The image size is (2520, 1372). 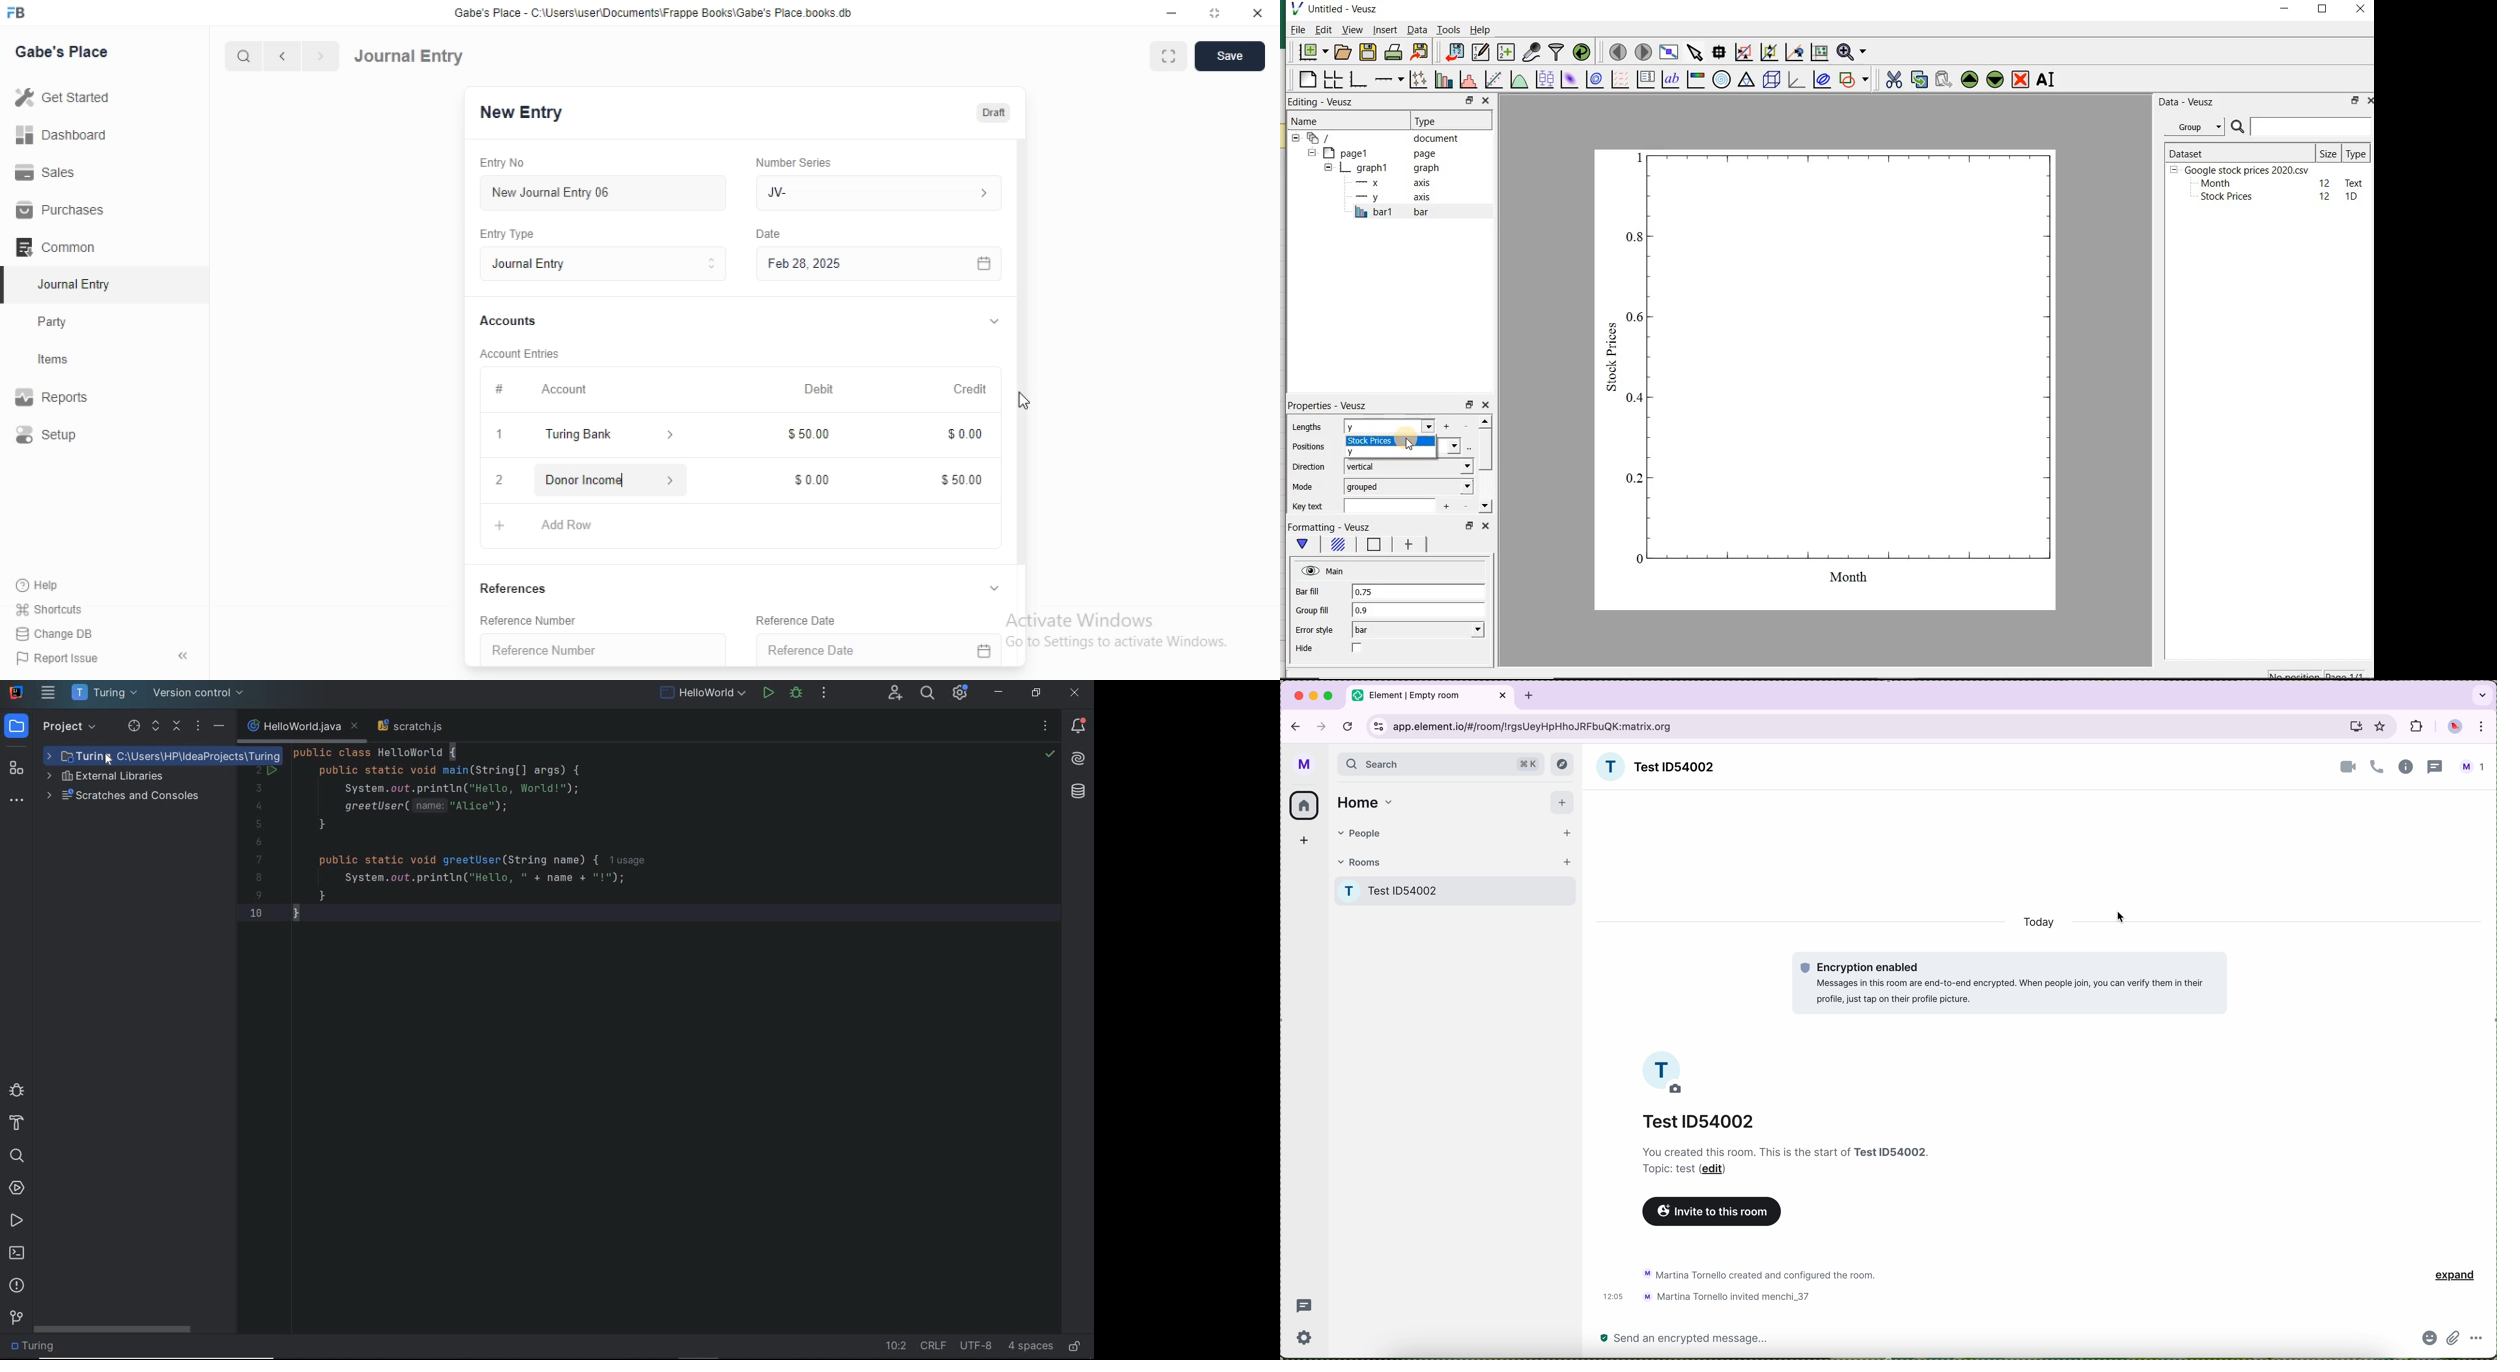 I want to click on Y, so click(x=1389, y=427).